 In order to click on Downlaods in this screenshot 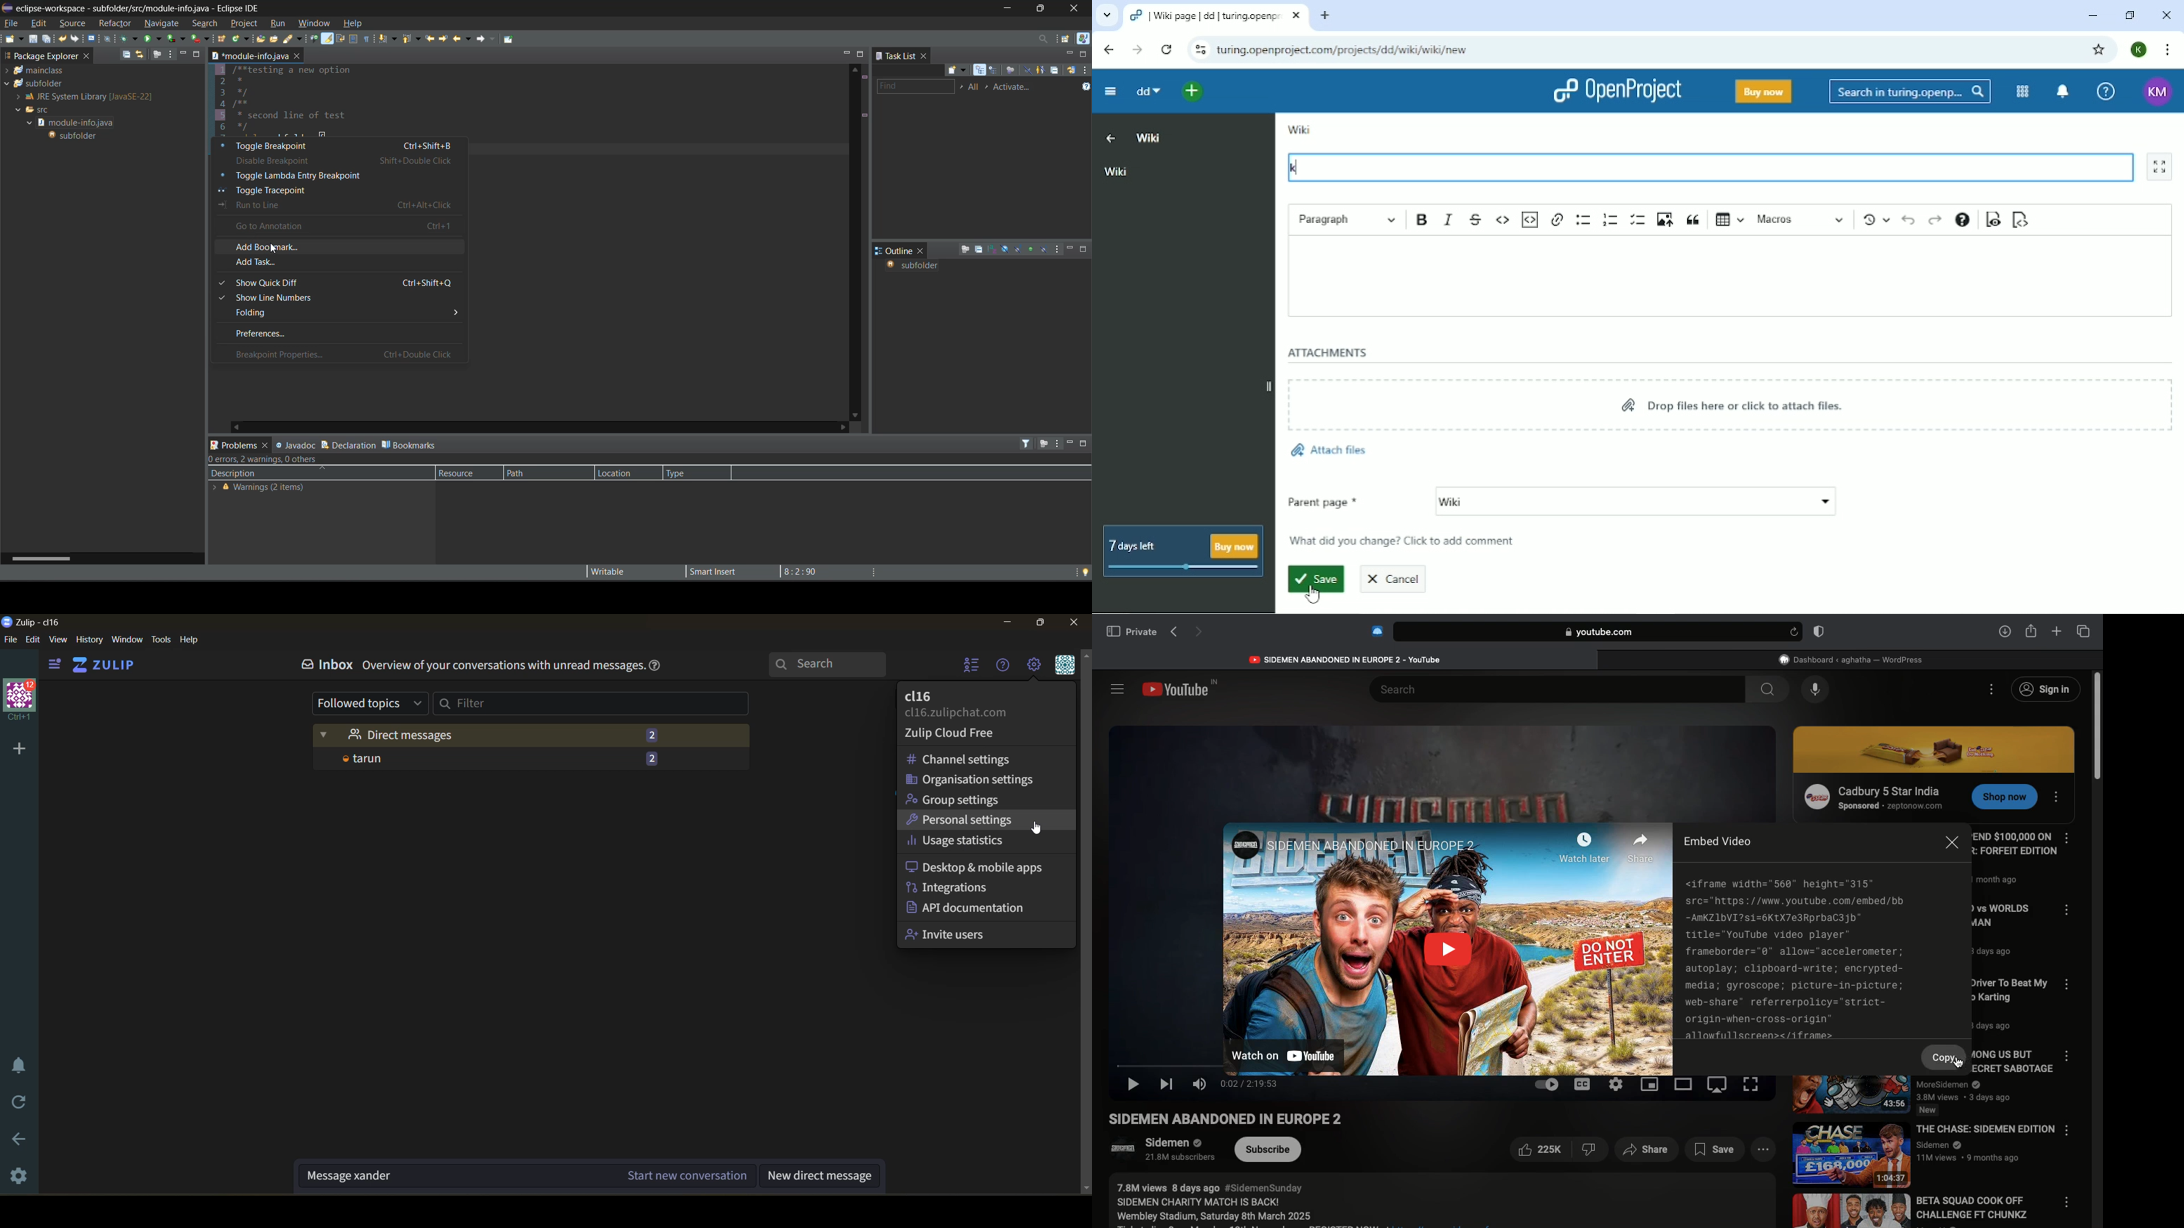, I will do `click(2003, 632)`.